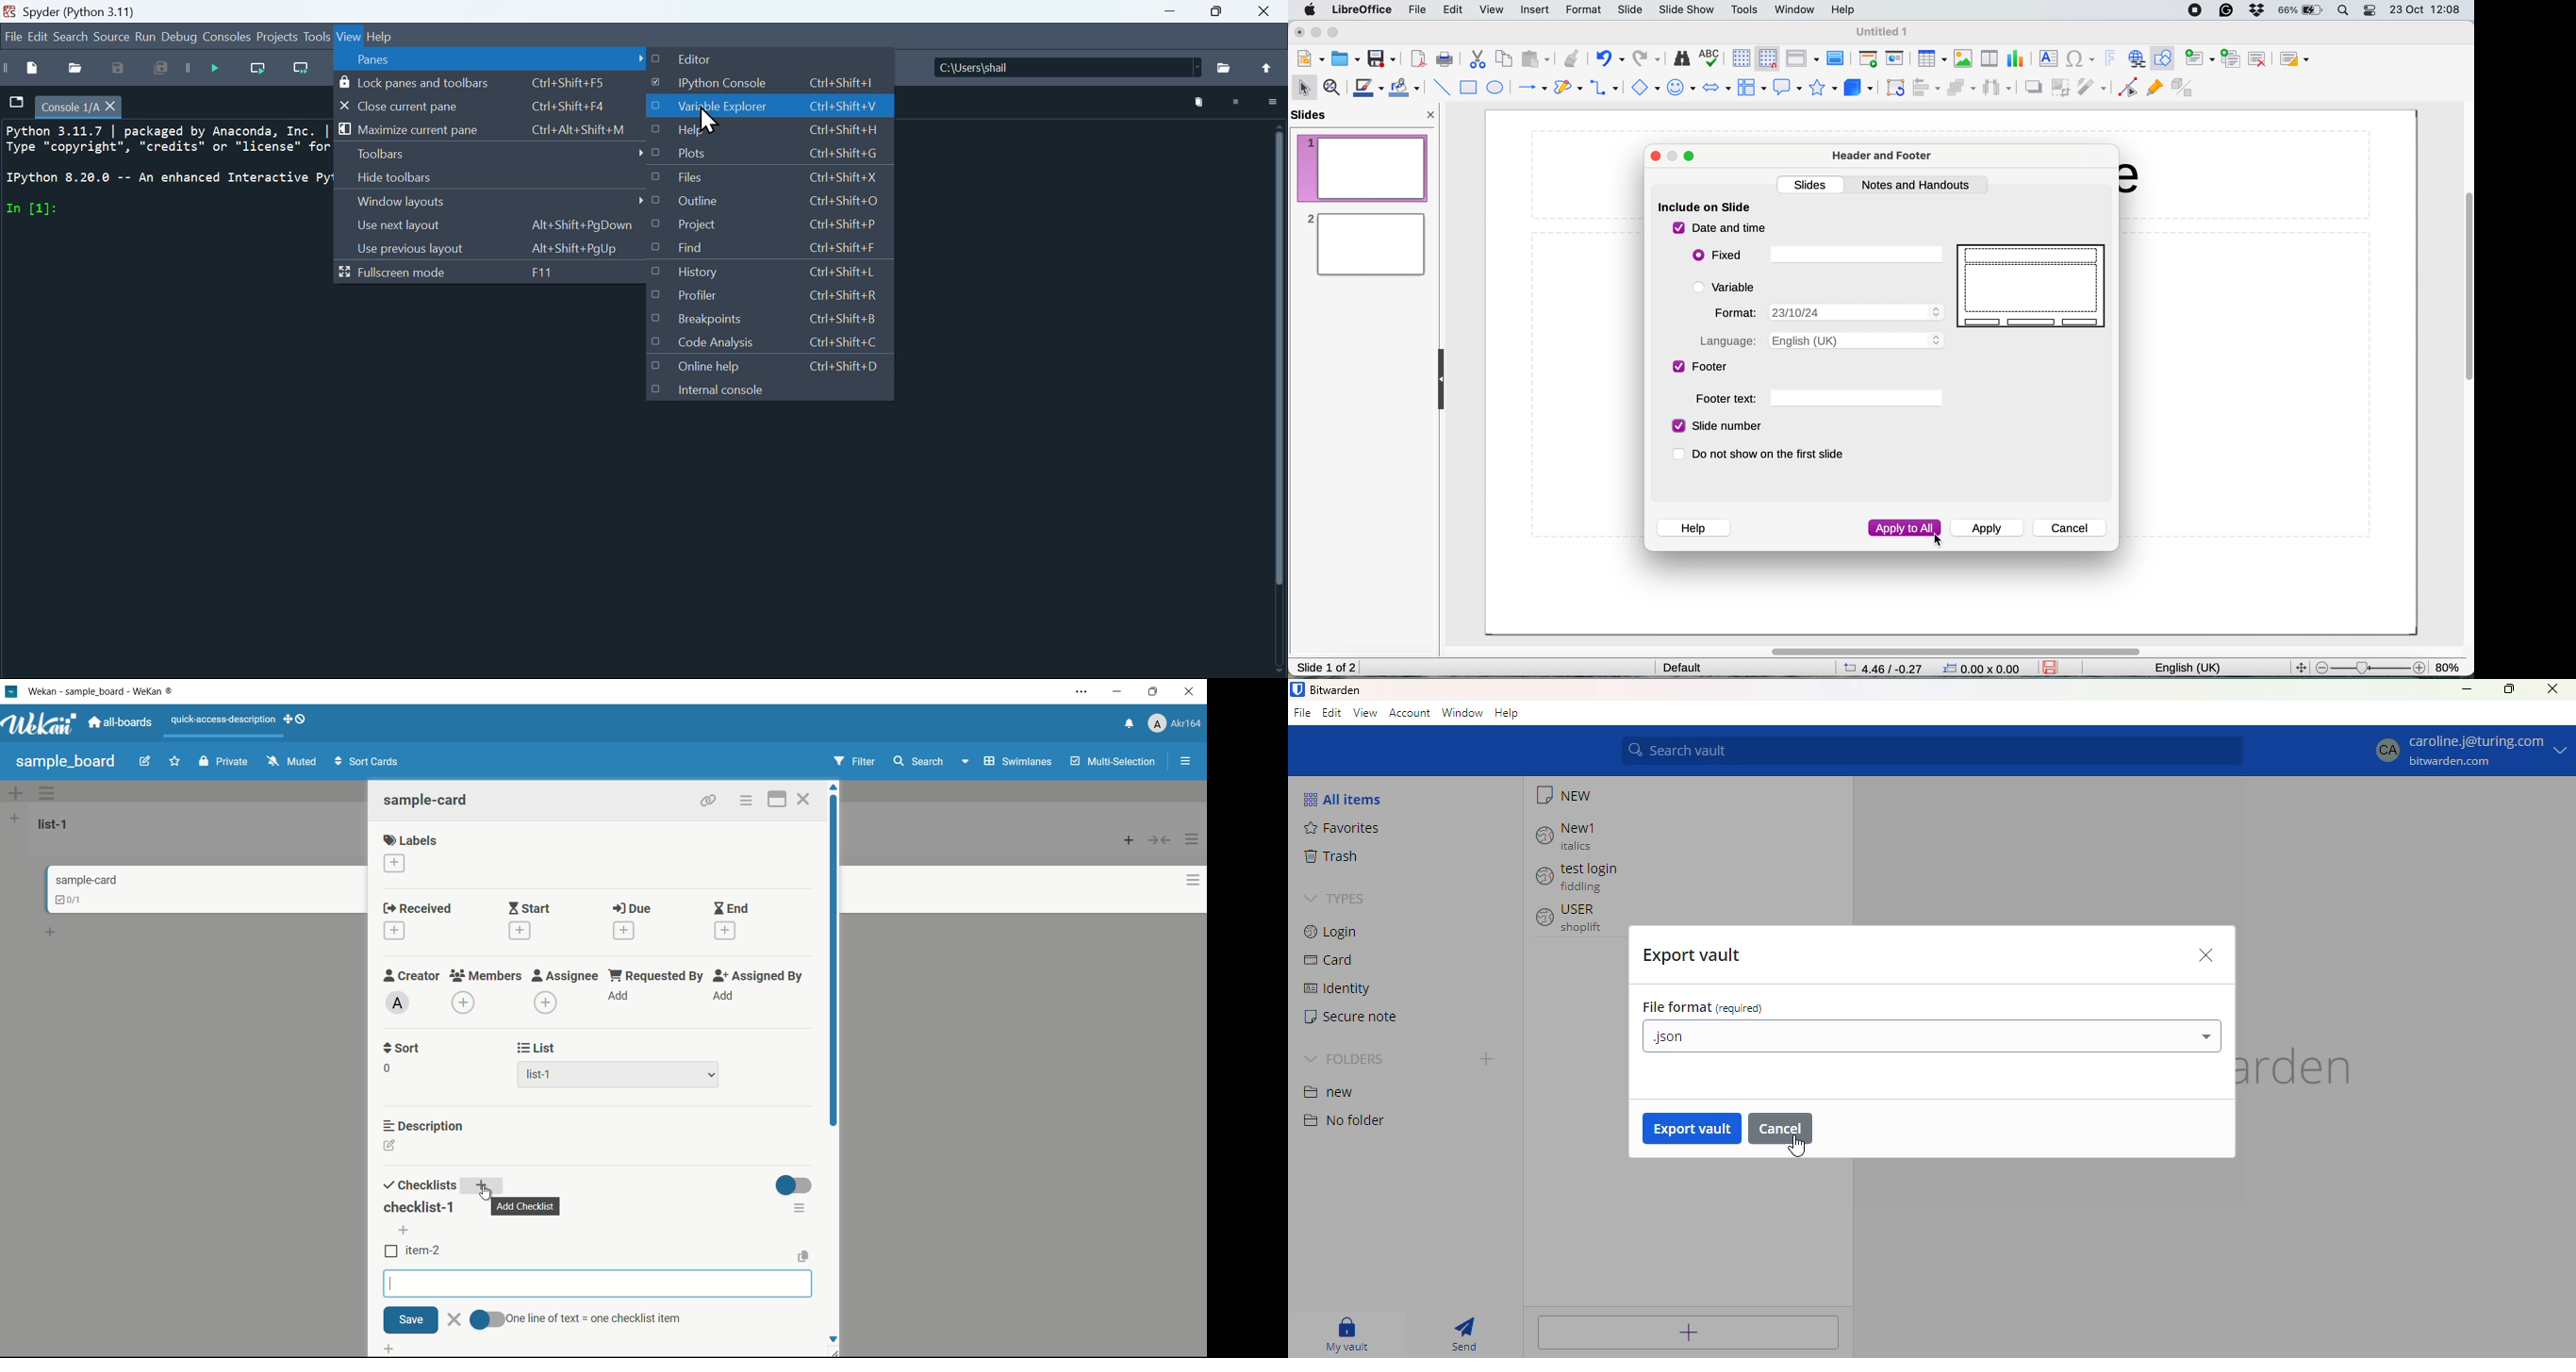 This screenshot has height=1372, width=2576. Describe the element at coordinates (39, 724) in the screenshot. I see `app logo` at that location.